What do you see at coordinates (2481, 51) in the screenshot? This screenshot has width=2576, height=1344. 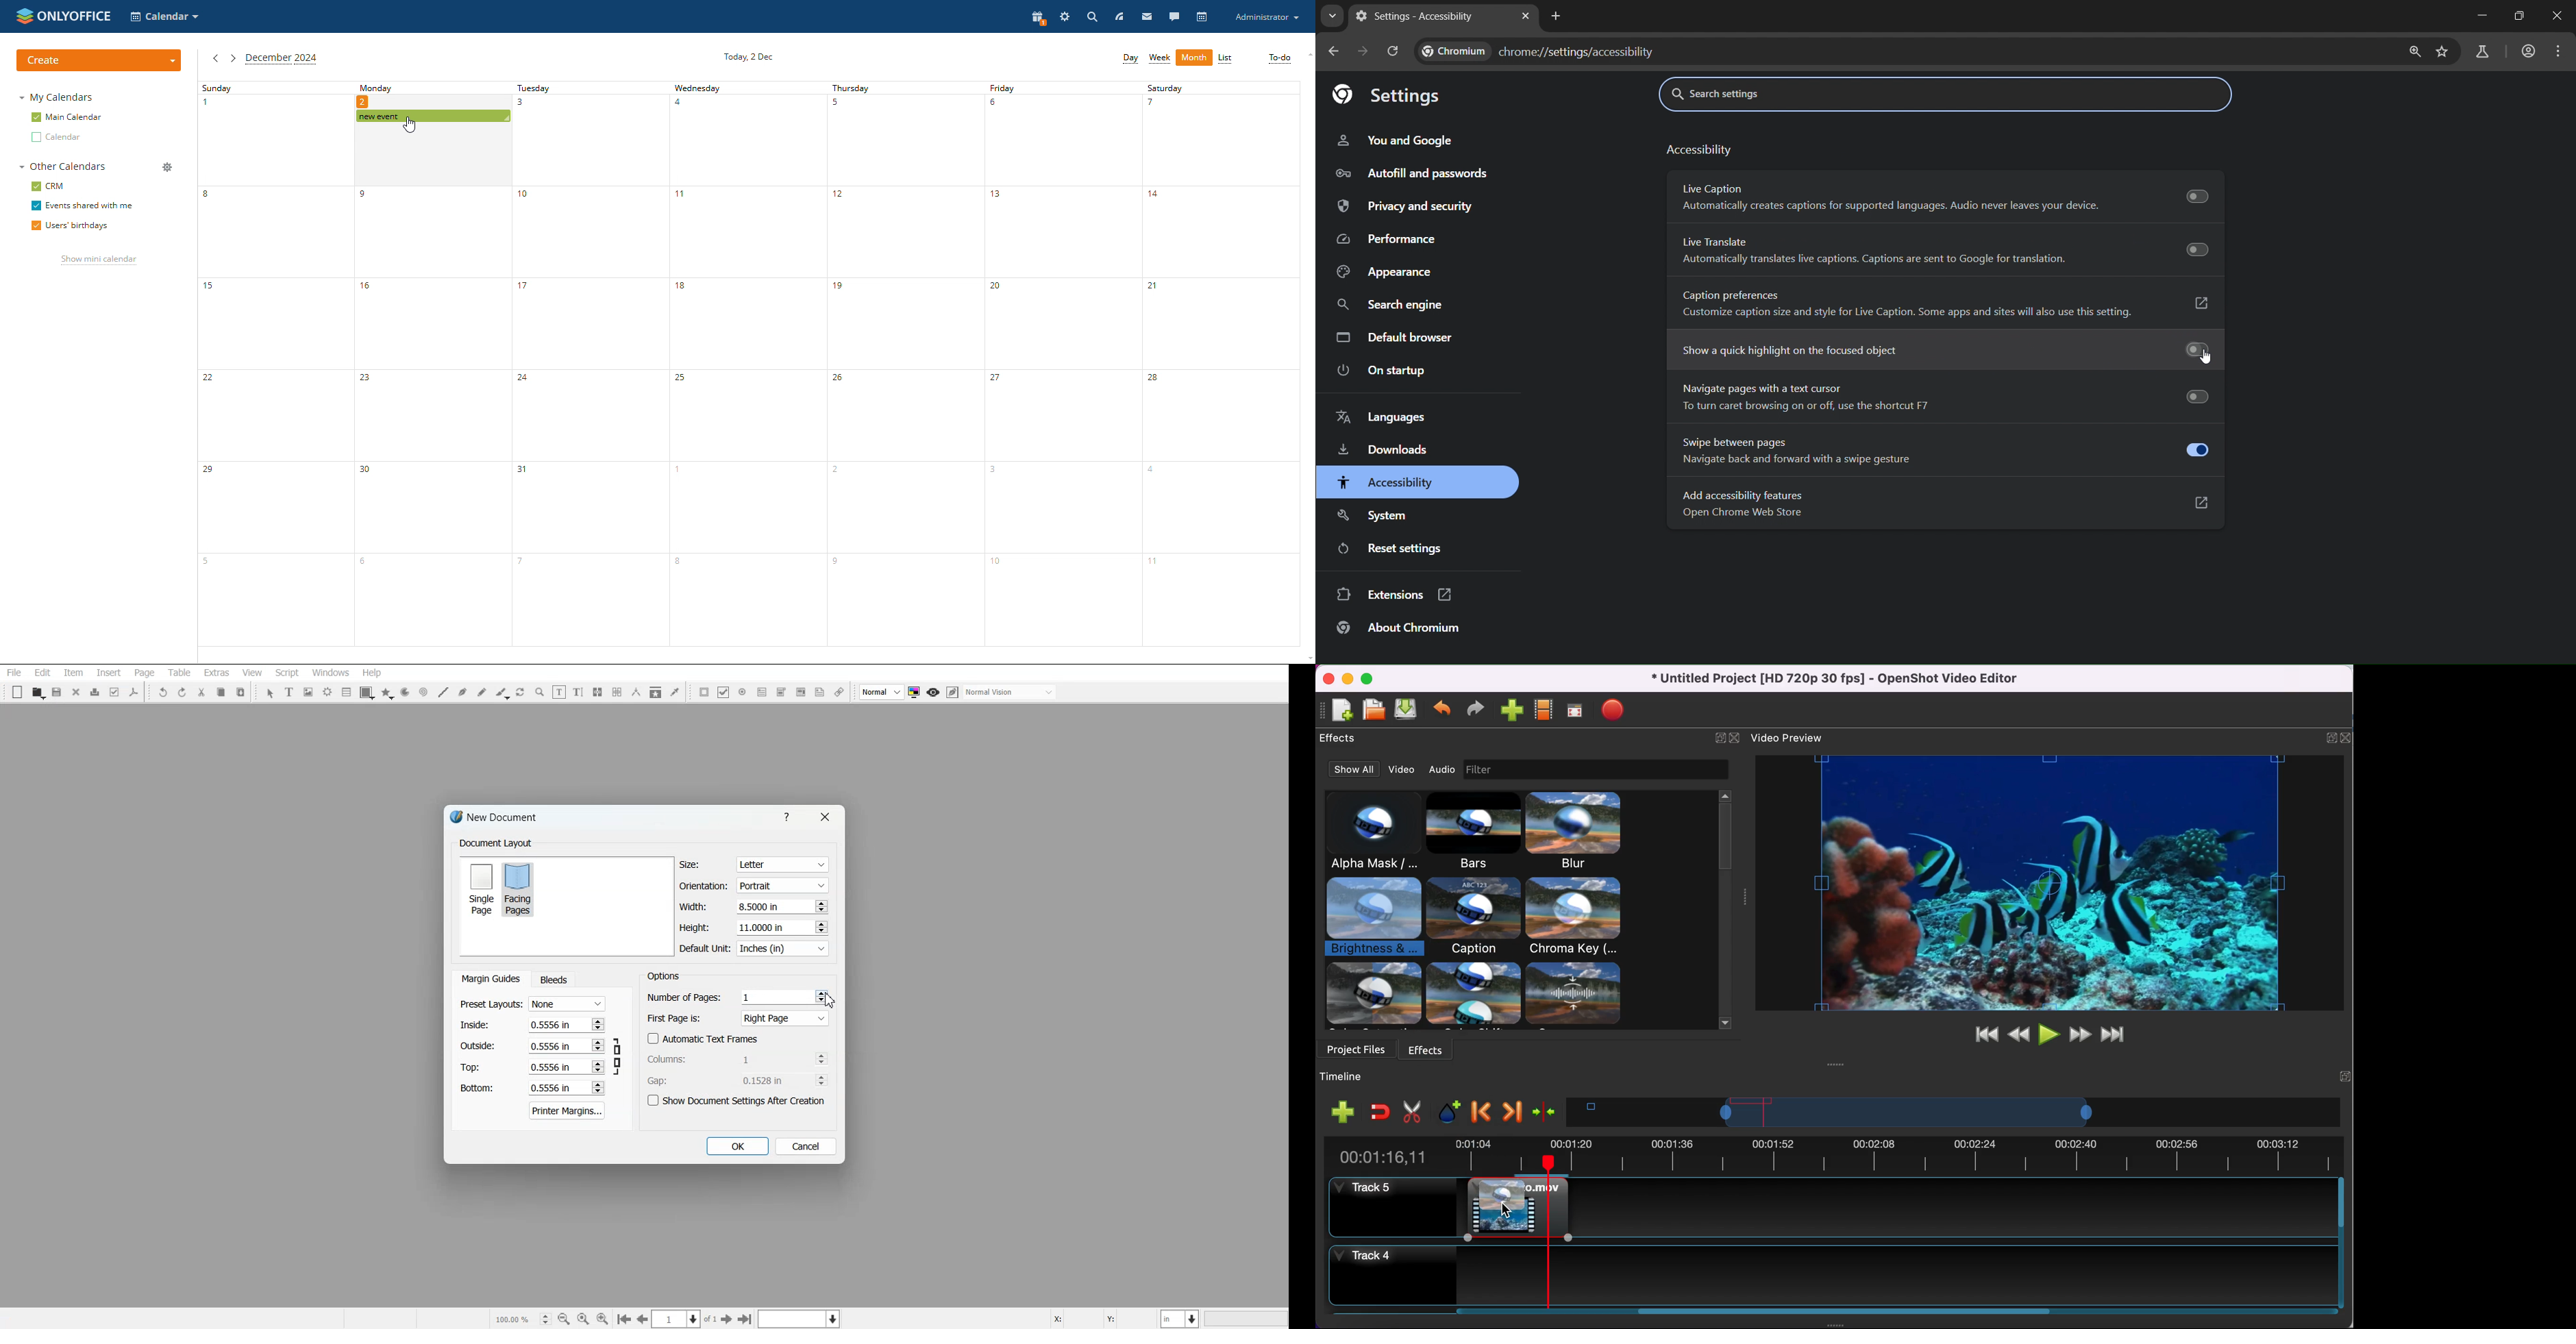 I see `search labs` at bounding box center [2481, 51].